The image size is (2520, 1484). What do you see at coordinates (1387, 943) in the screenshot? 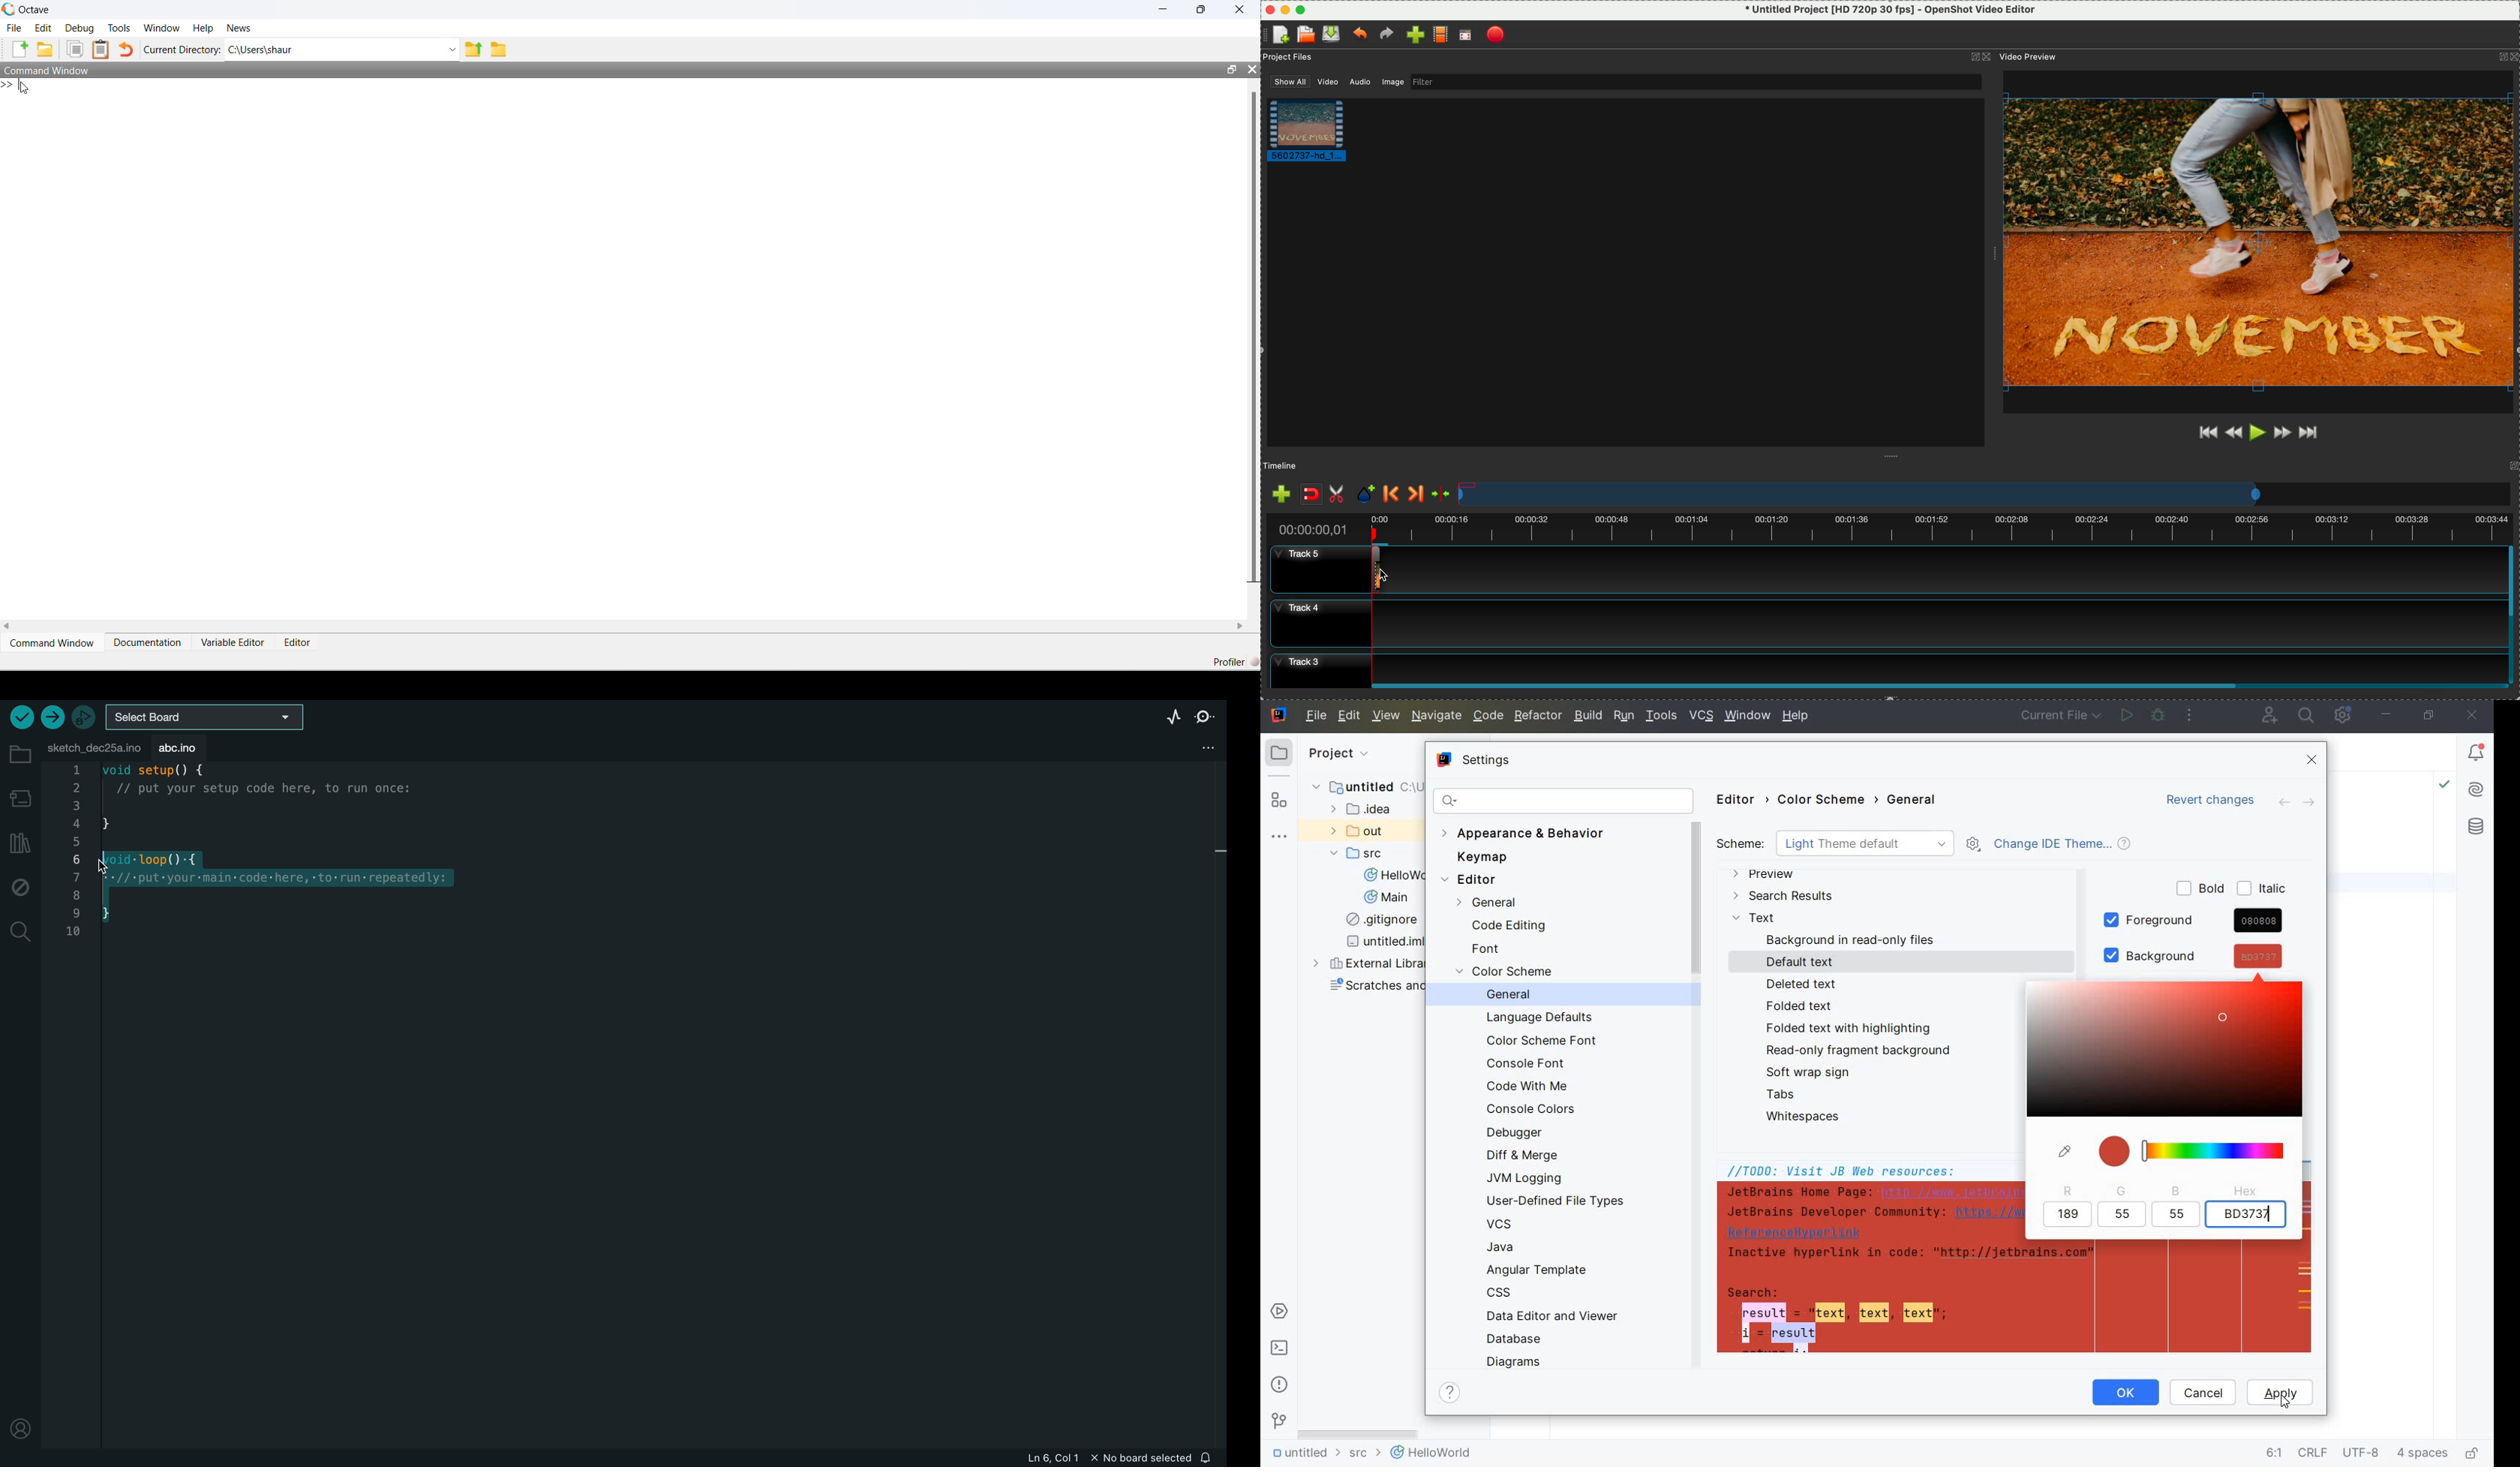
I see `untitled` at bounding box center [1387, 943].